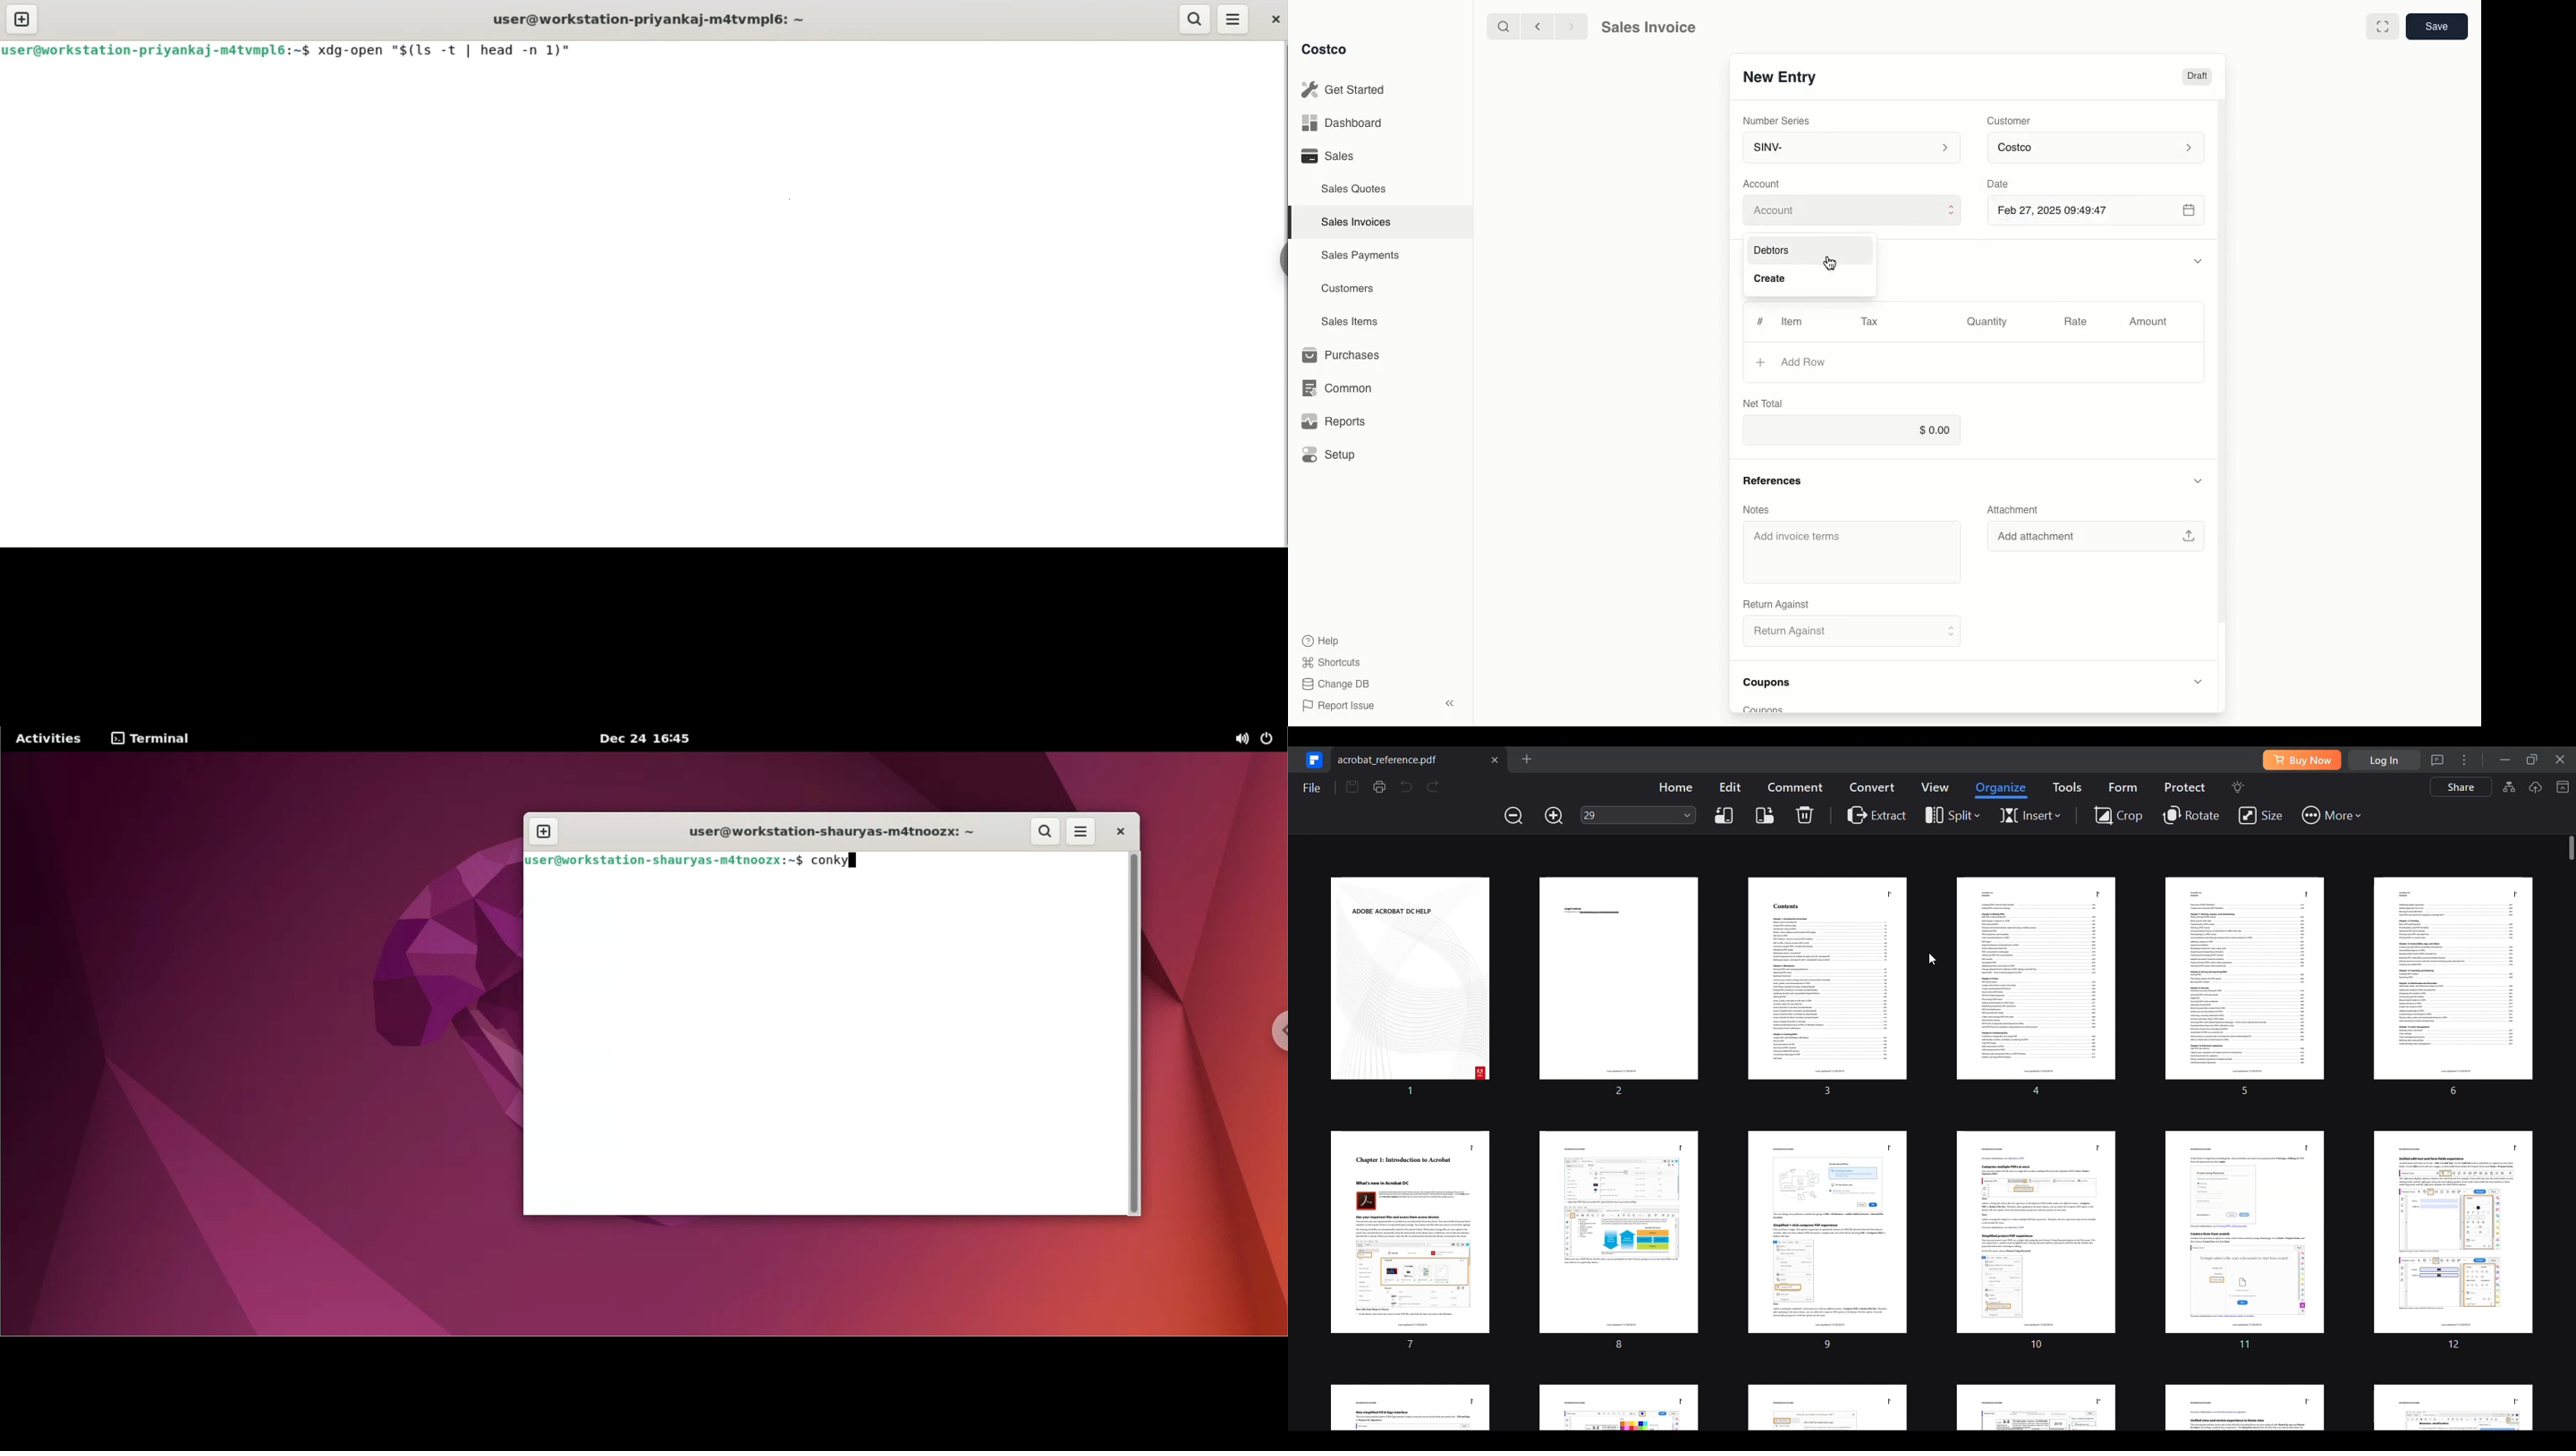 This screenshot has height=1456, width=2576. What do you see at coordinates (1806, 362) in the screenshot?
I see `‘Add Row` at bounding box center [1806, 362].